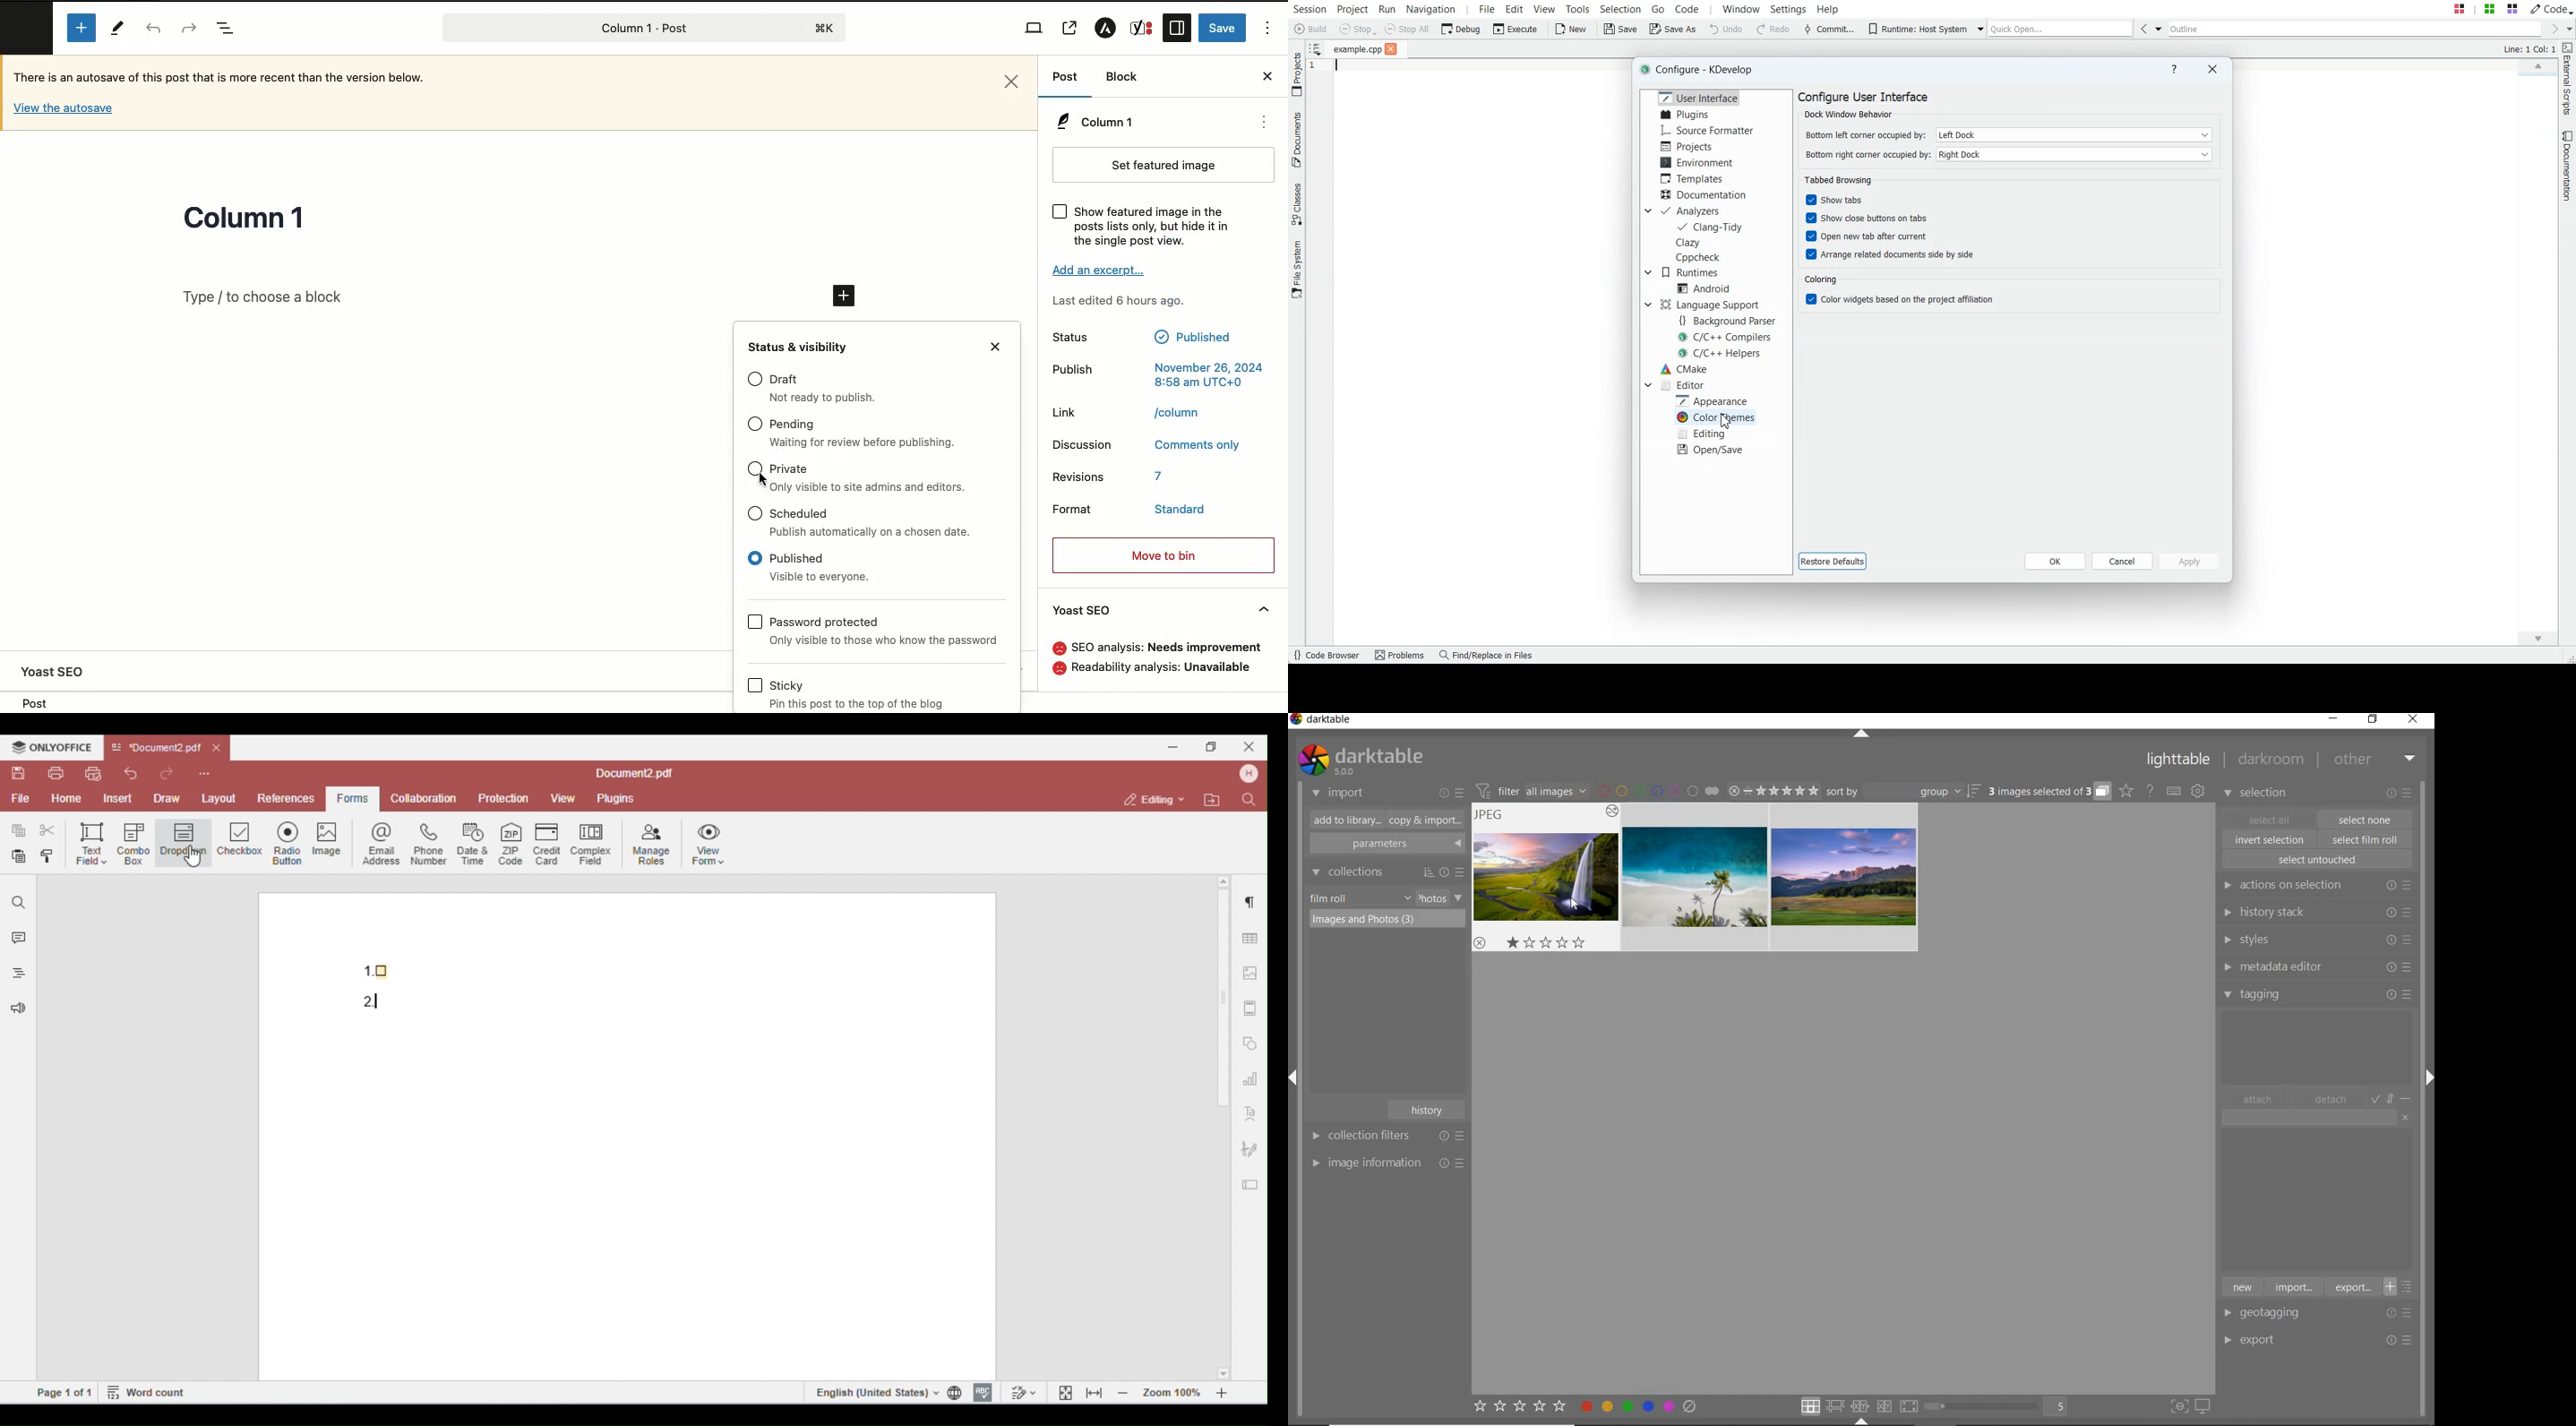 Image resolution: width=2576 pixels, height=1428 pixels. What do you see at coordinates (2157, 28) in the screenshot?
I see `Drop down box` at bounding box center [2157, 28].